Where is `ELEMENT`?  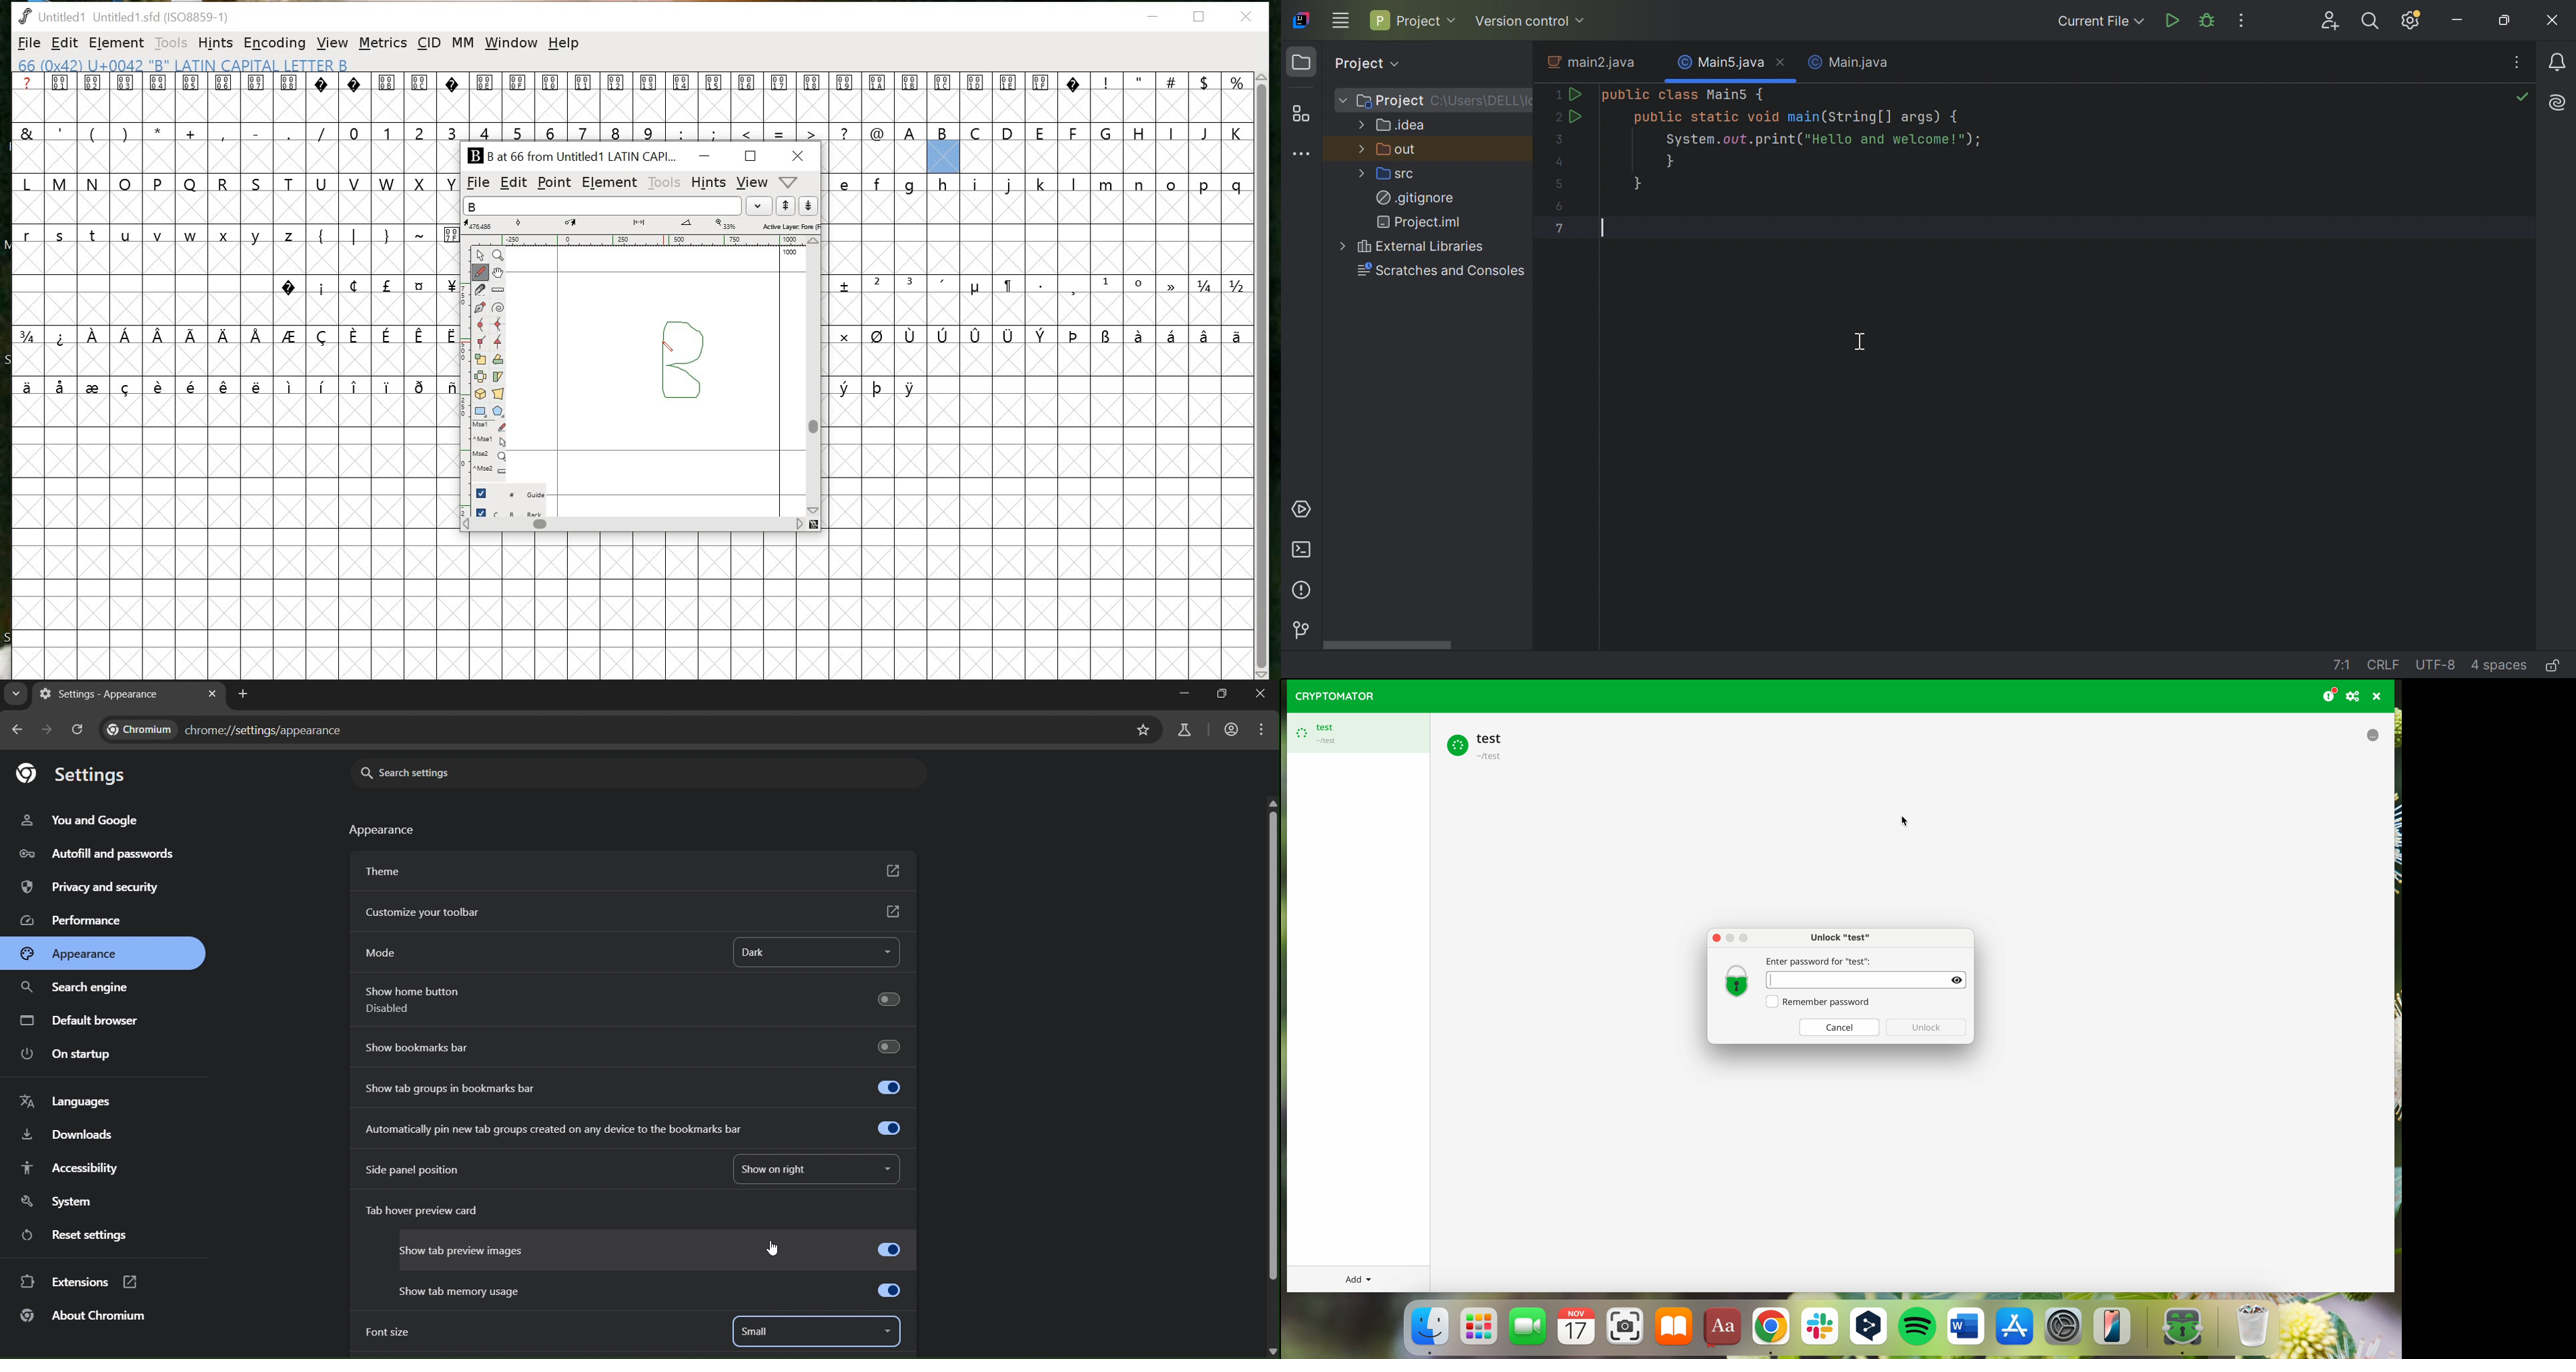 ELEMENT is located at coordinates (609, 183).